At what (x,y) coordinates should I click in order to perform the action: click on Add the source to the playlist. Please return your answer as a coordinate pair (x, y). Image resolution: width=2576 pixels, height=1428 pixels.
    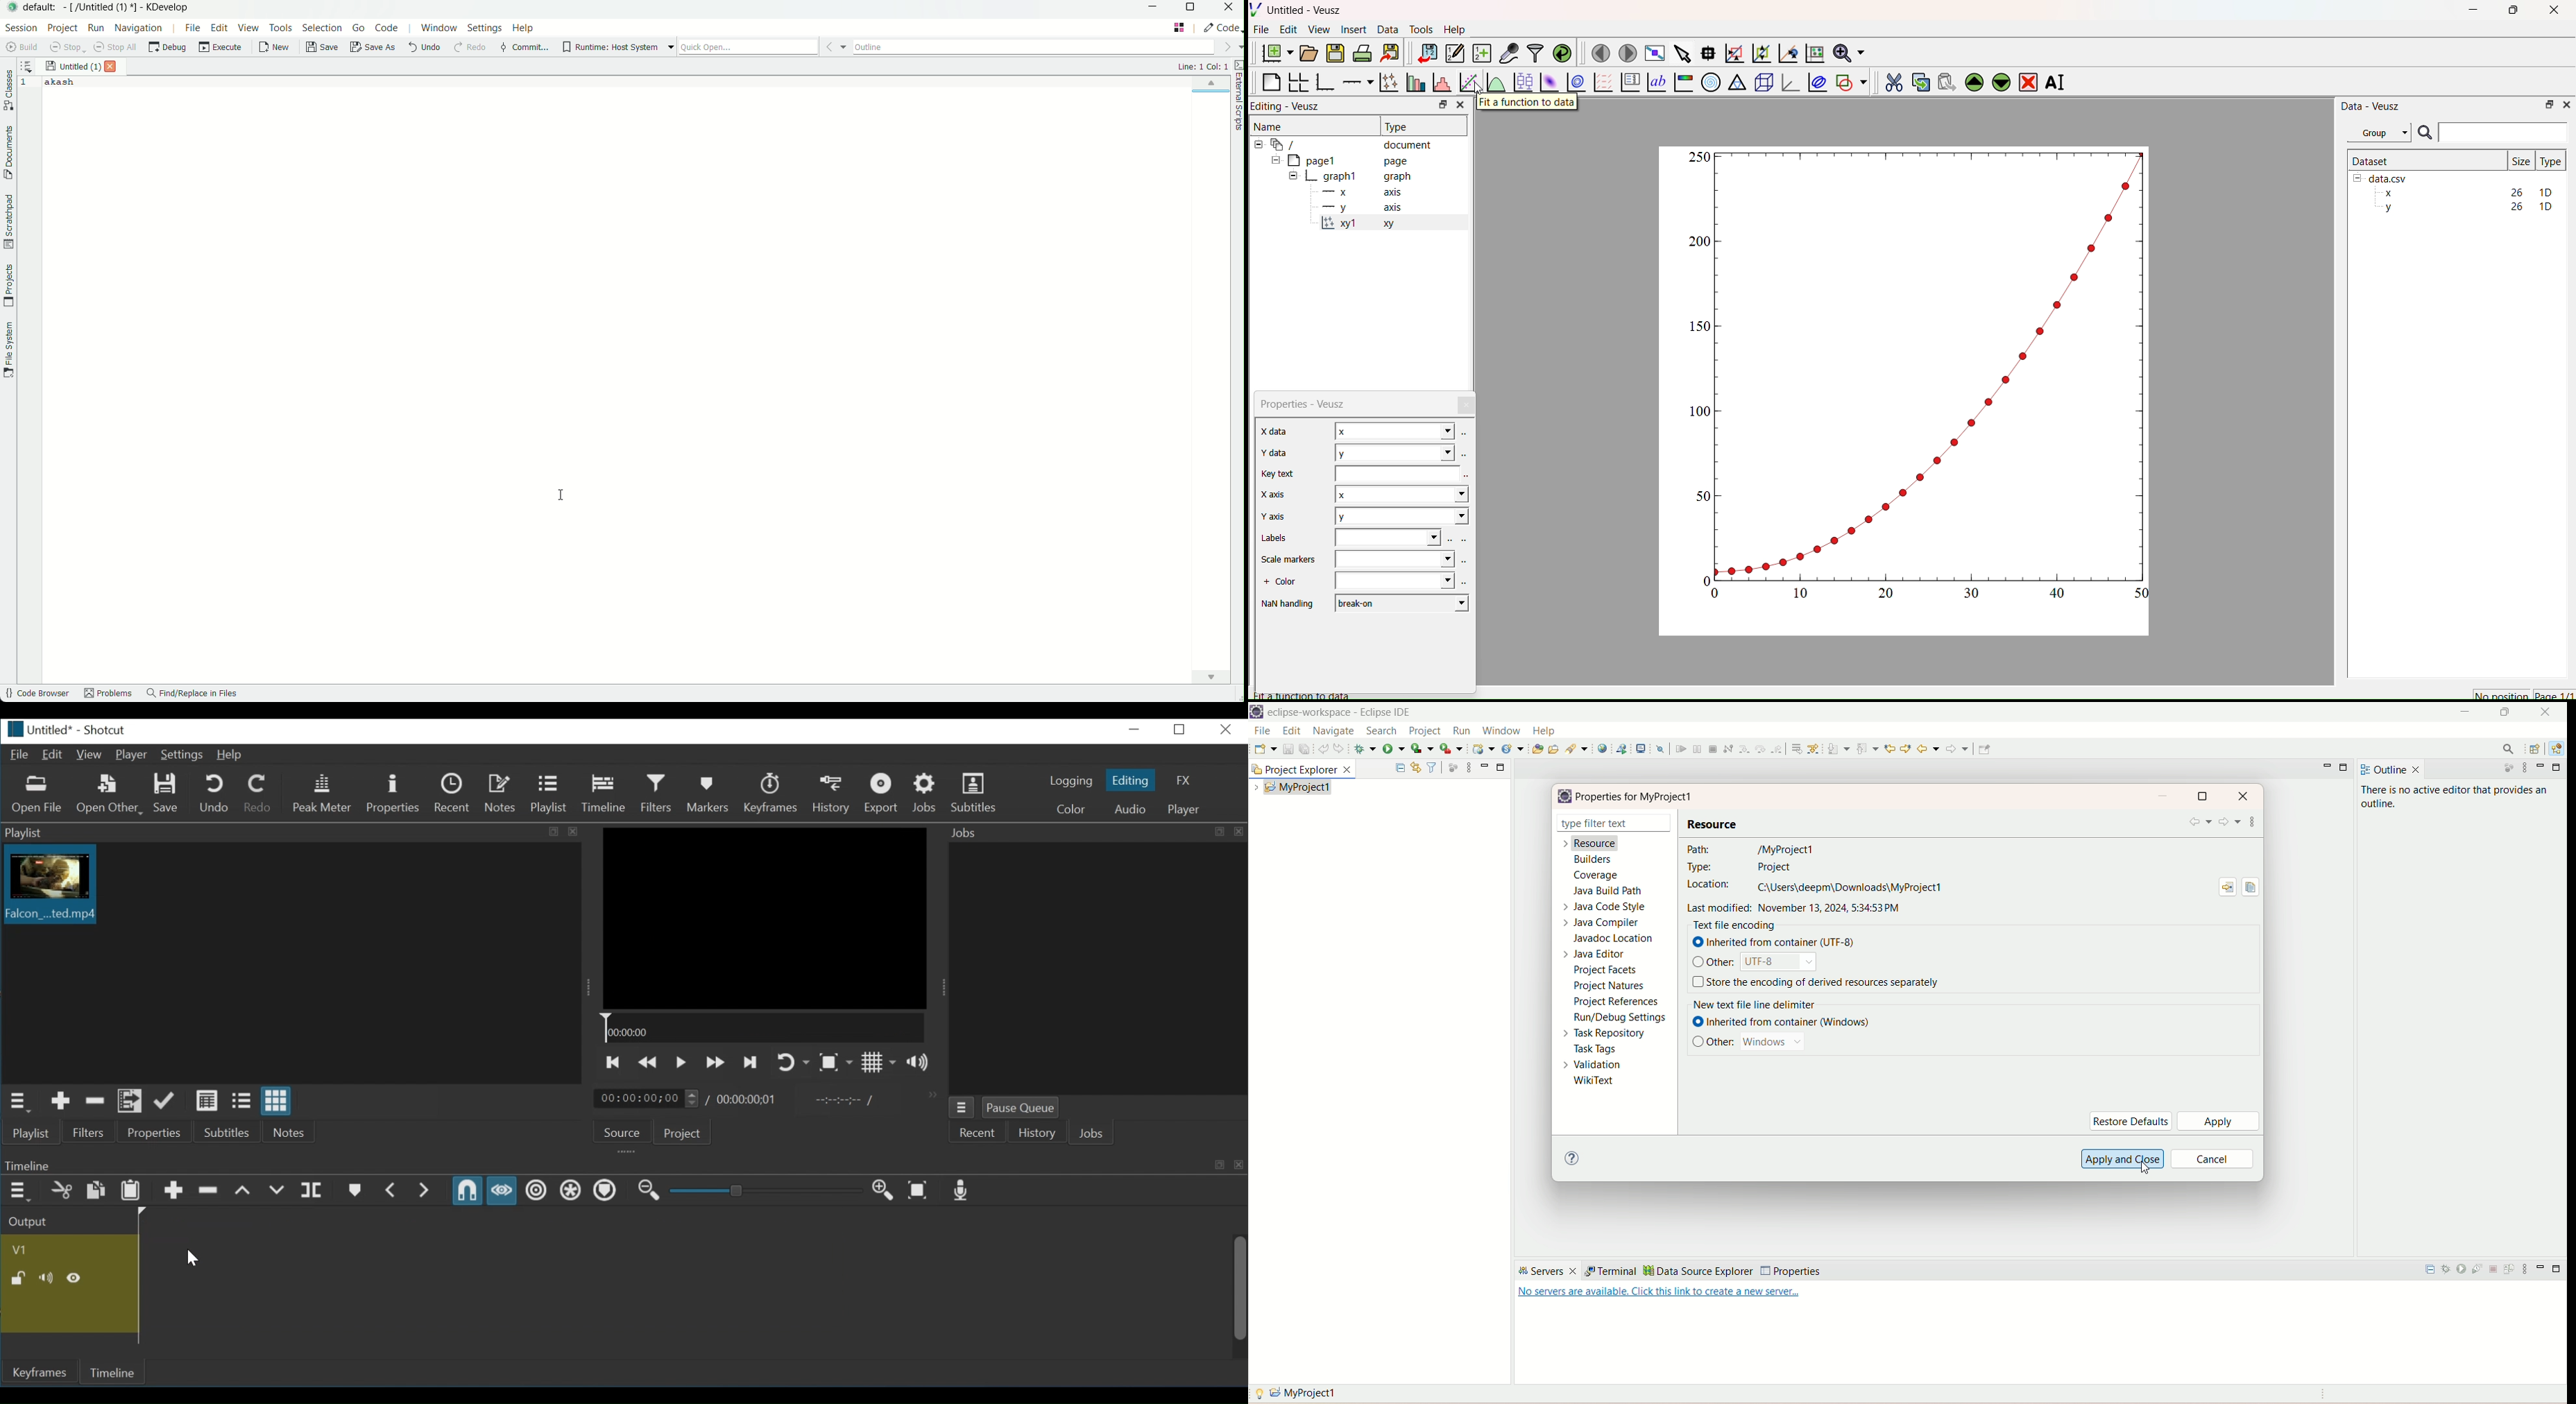
    Looking at the image, I should click on (62, 1102).